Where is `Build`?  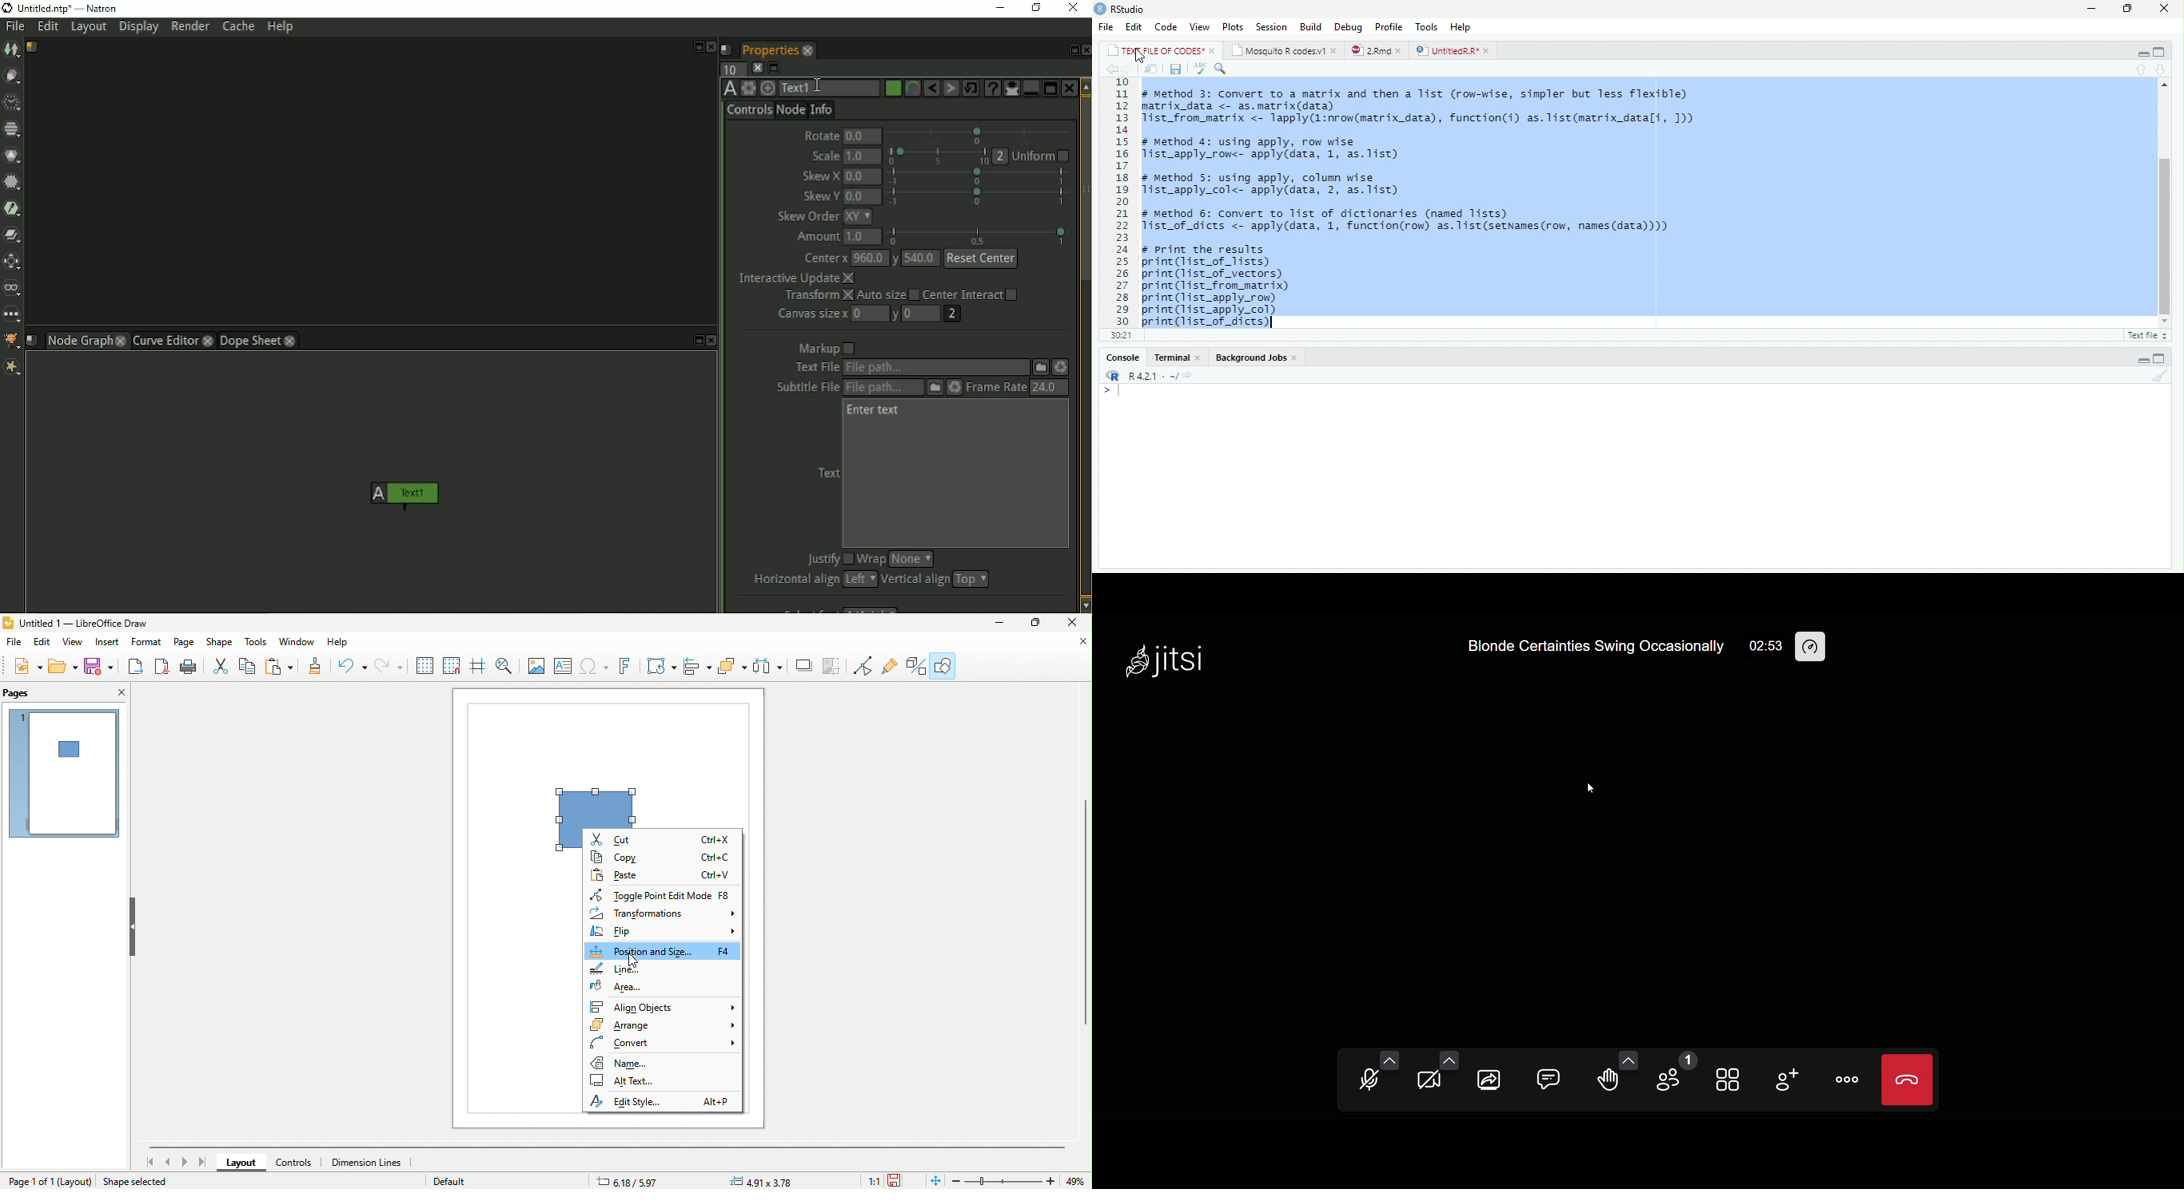
Build is located at coordinates (1310, 26).